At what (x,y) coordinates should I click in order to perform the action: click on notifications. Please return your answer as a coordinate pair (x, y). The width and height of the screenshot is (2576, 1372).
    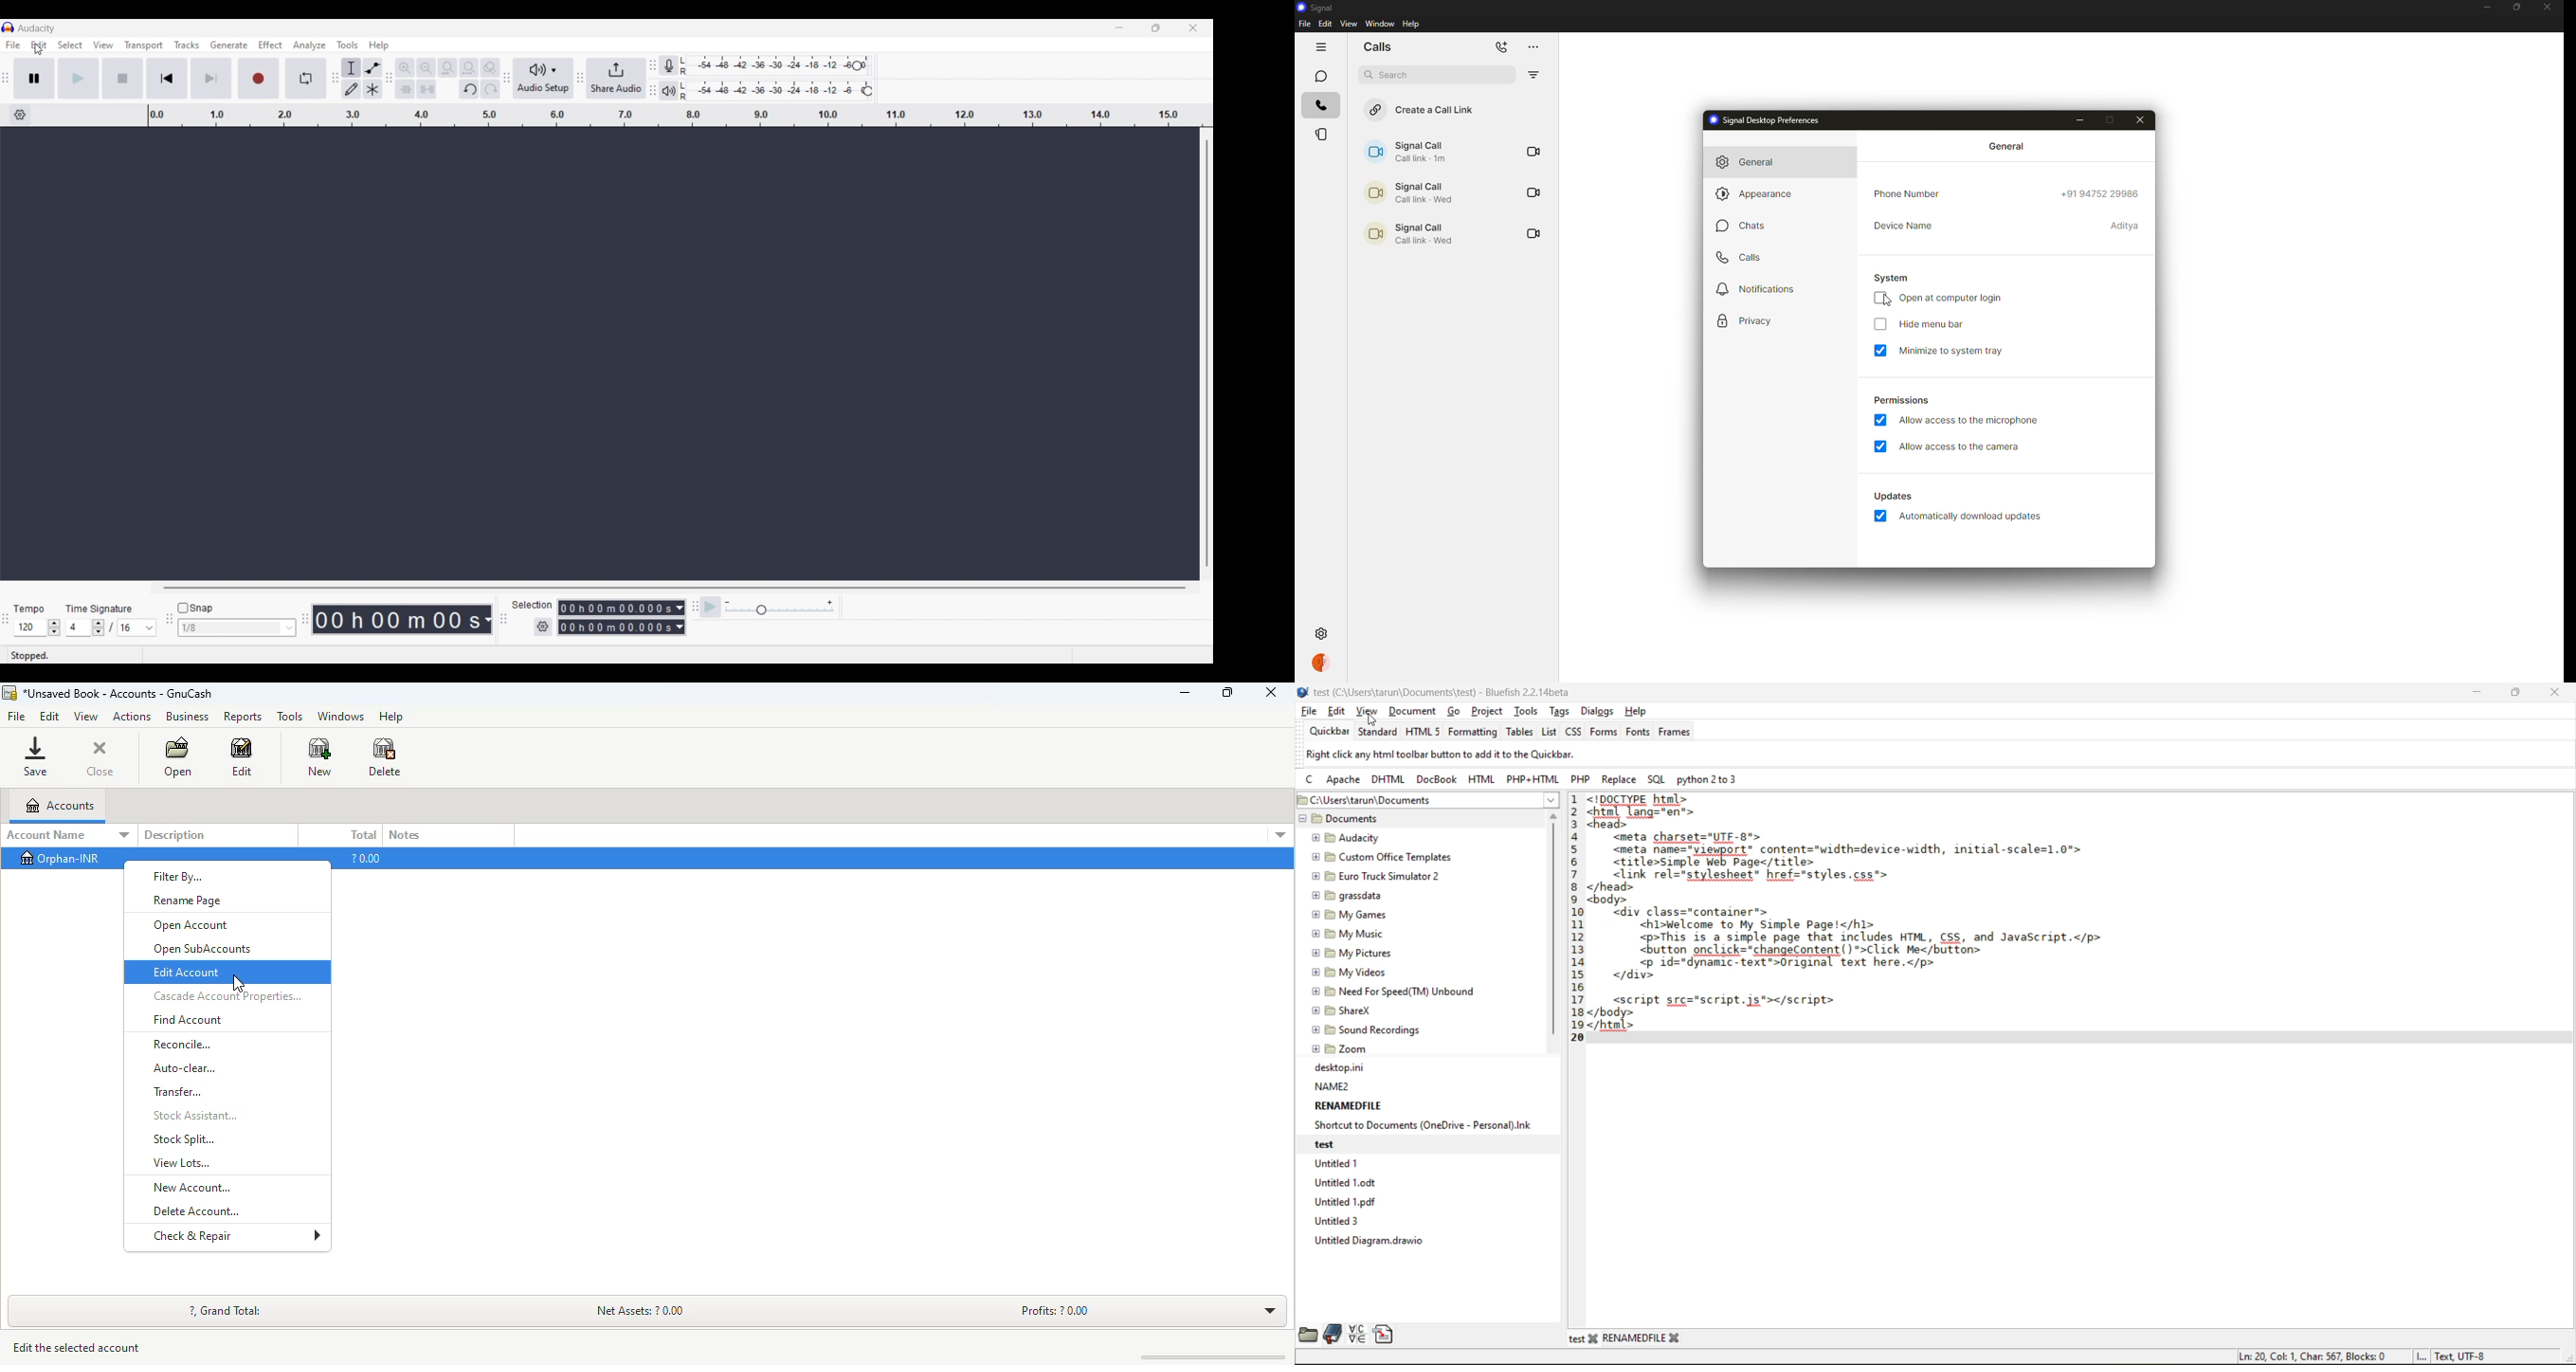
    Looking at the image, I should click on (1754, 288).